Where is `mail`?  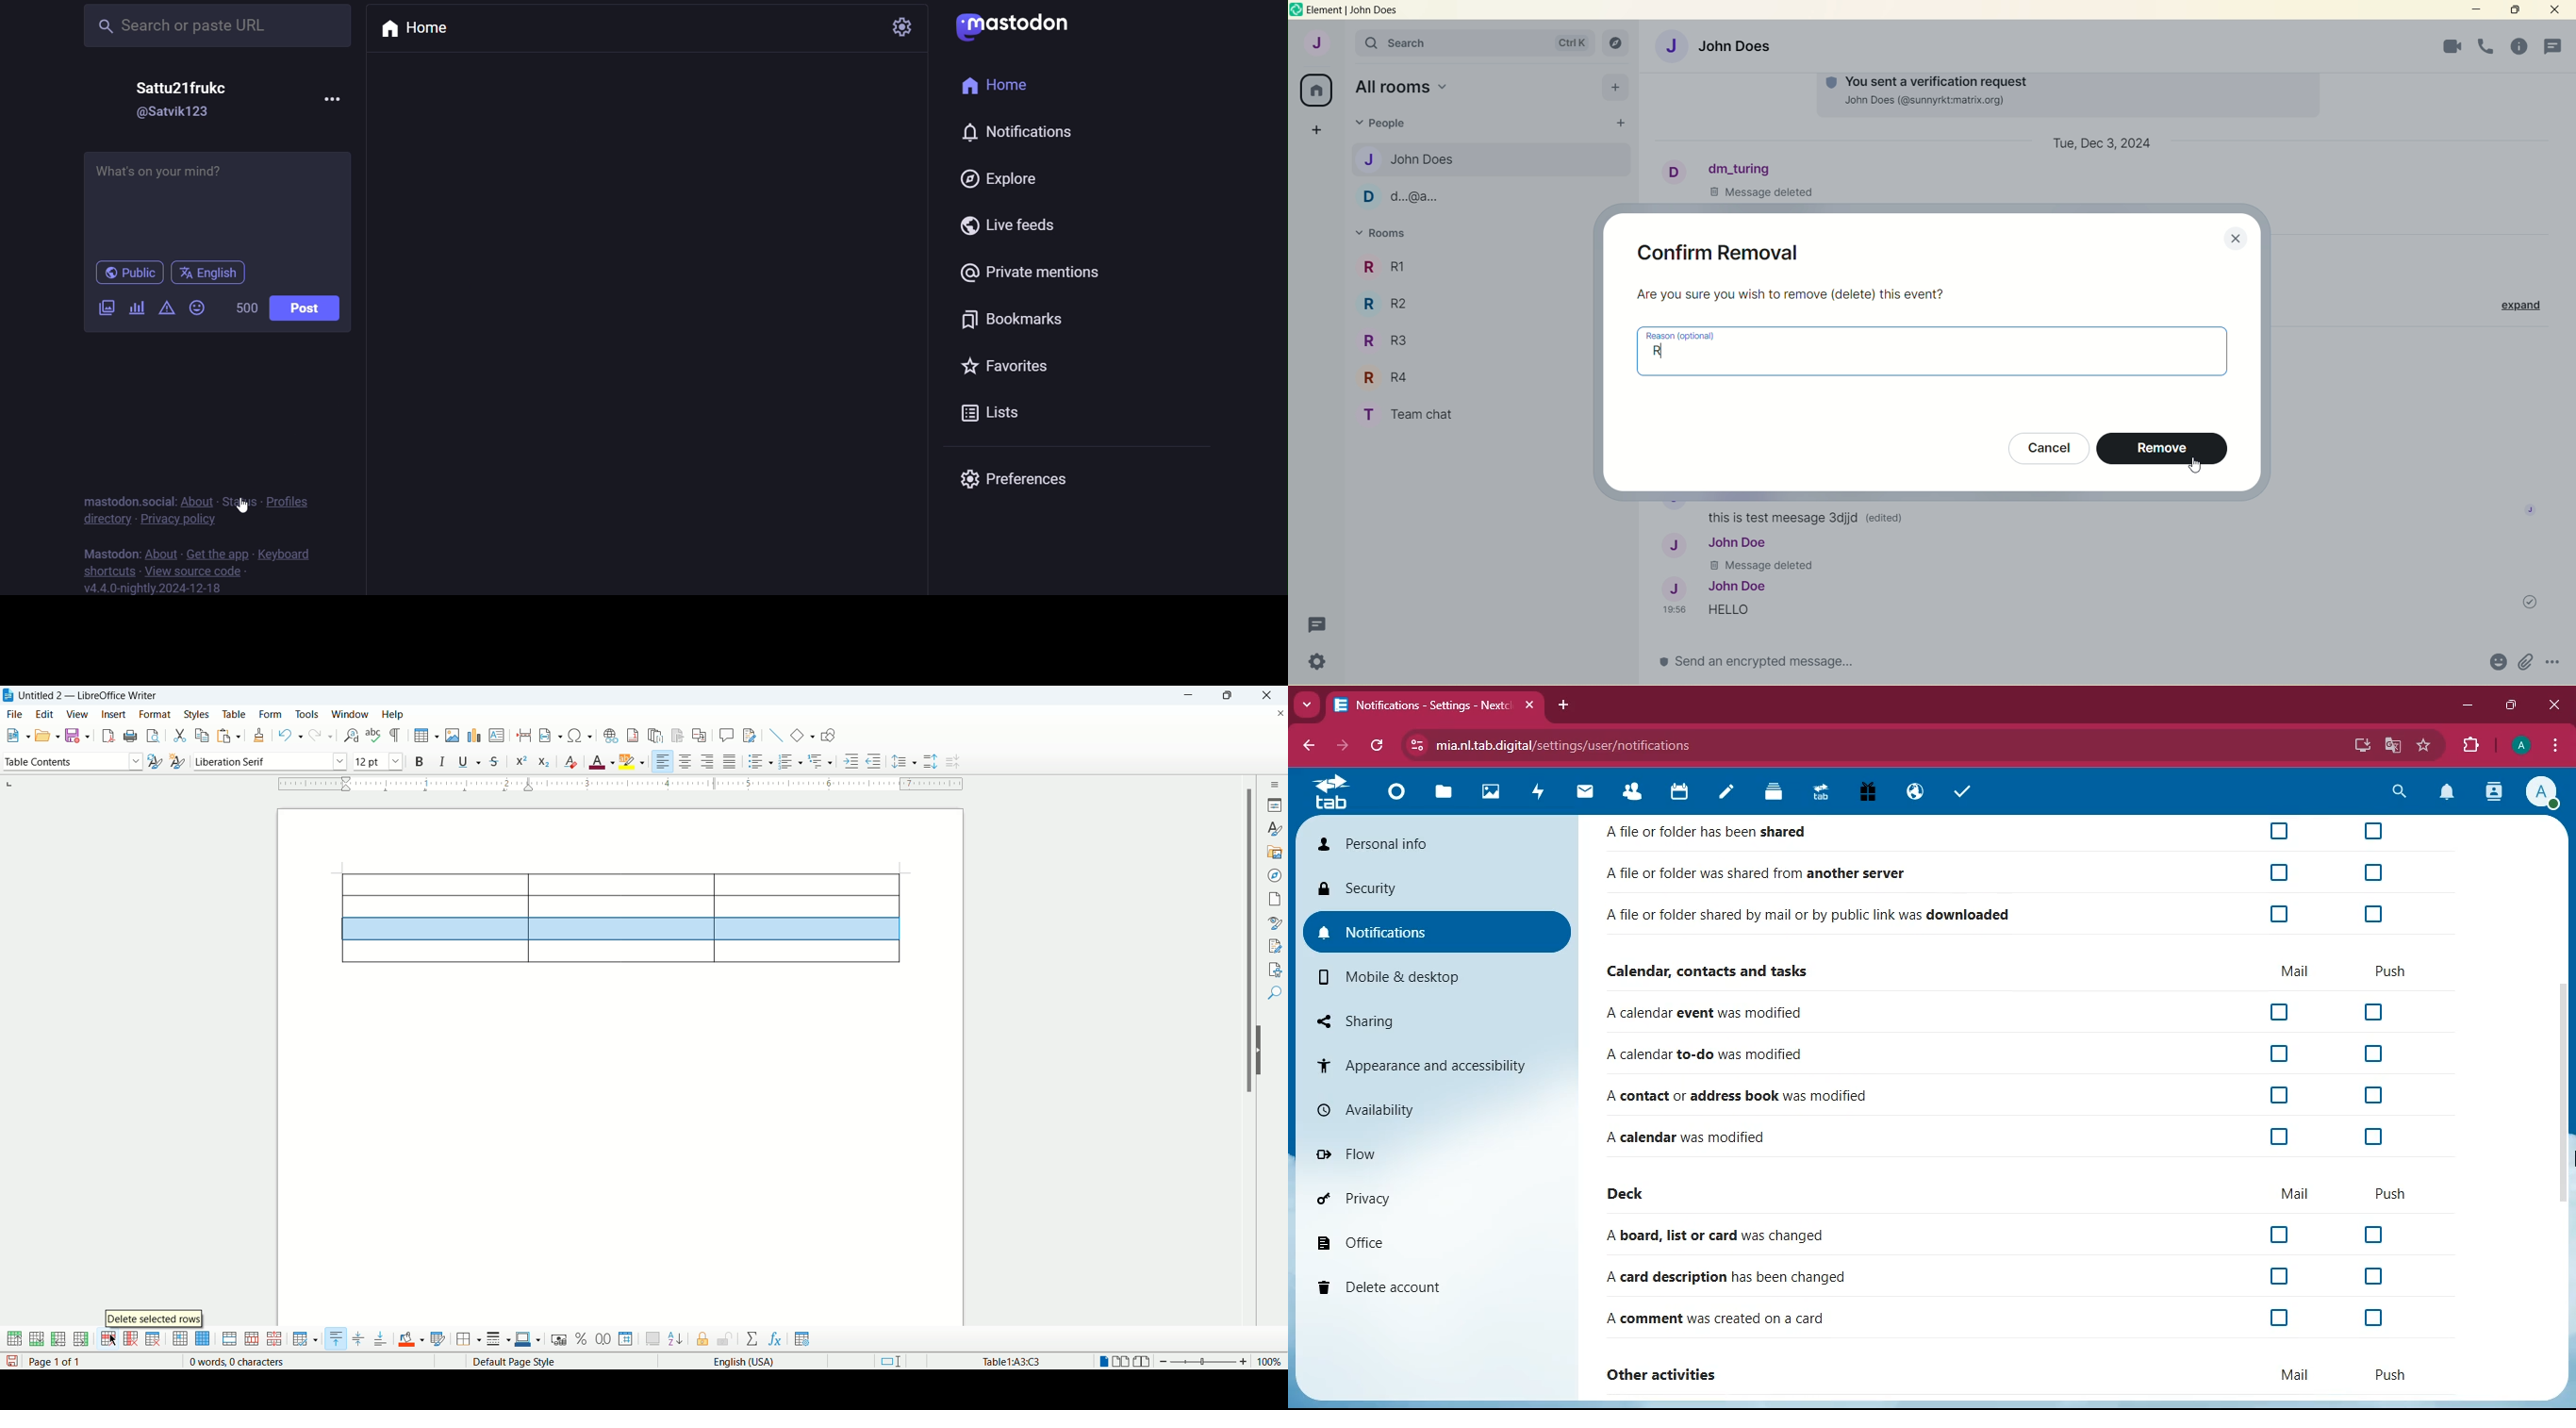 mail is located at coordinates (1586, 793).